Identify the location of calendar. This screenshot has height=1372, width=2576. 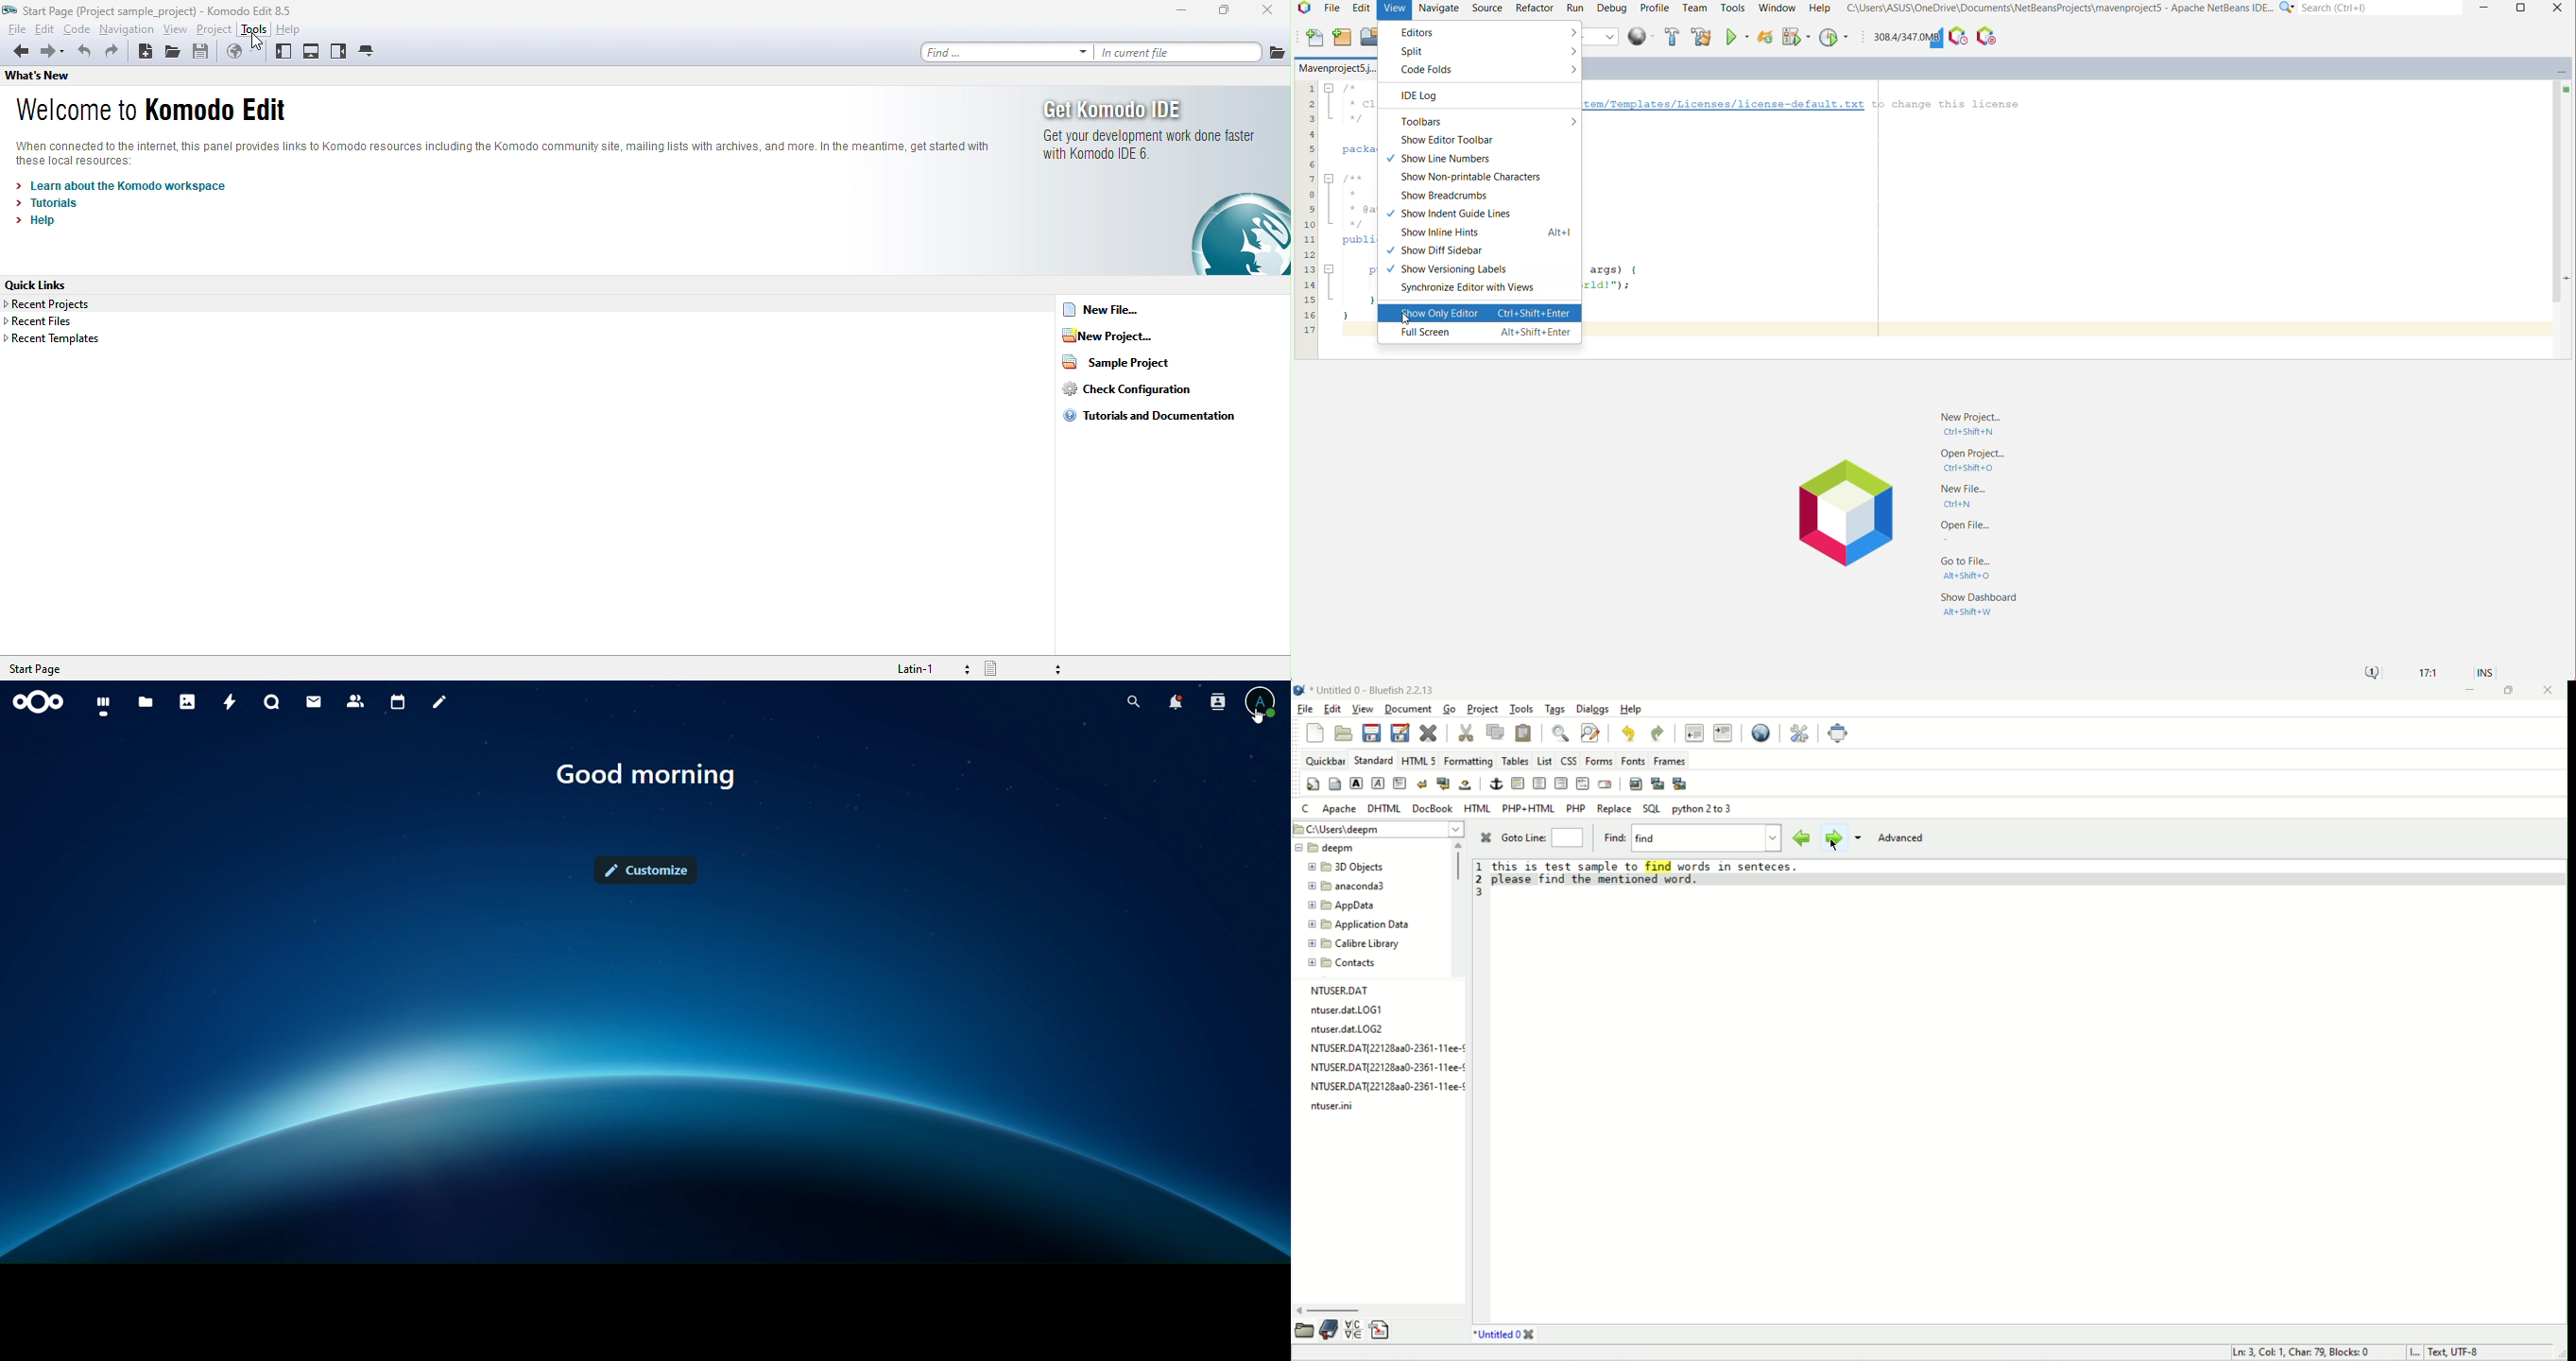
(396, 702).